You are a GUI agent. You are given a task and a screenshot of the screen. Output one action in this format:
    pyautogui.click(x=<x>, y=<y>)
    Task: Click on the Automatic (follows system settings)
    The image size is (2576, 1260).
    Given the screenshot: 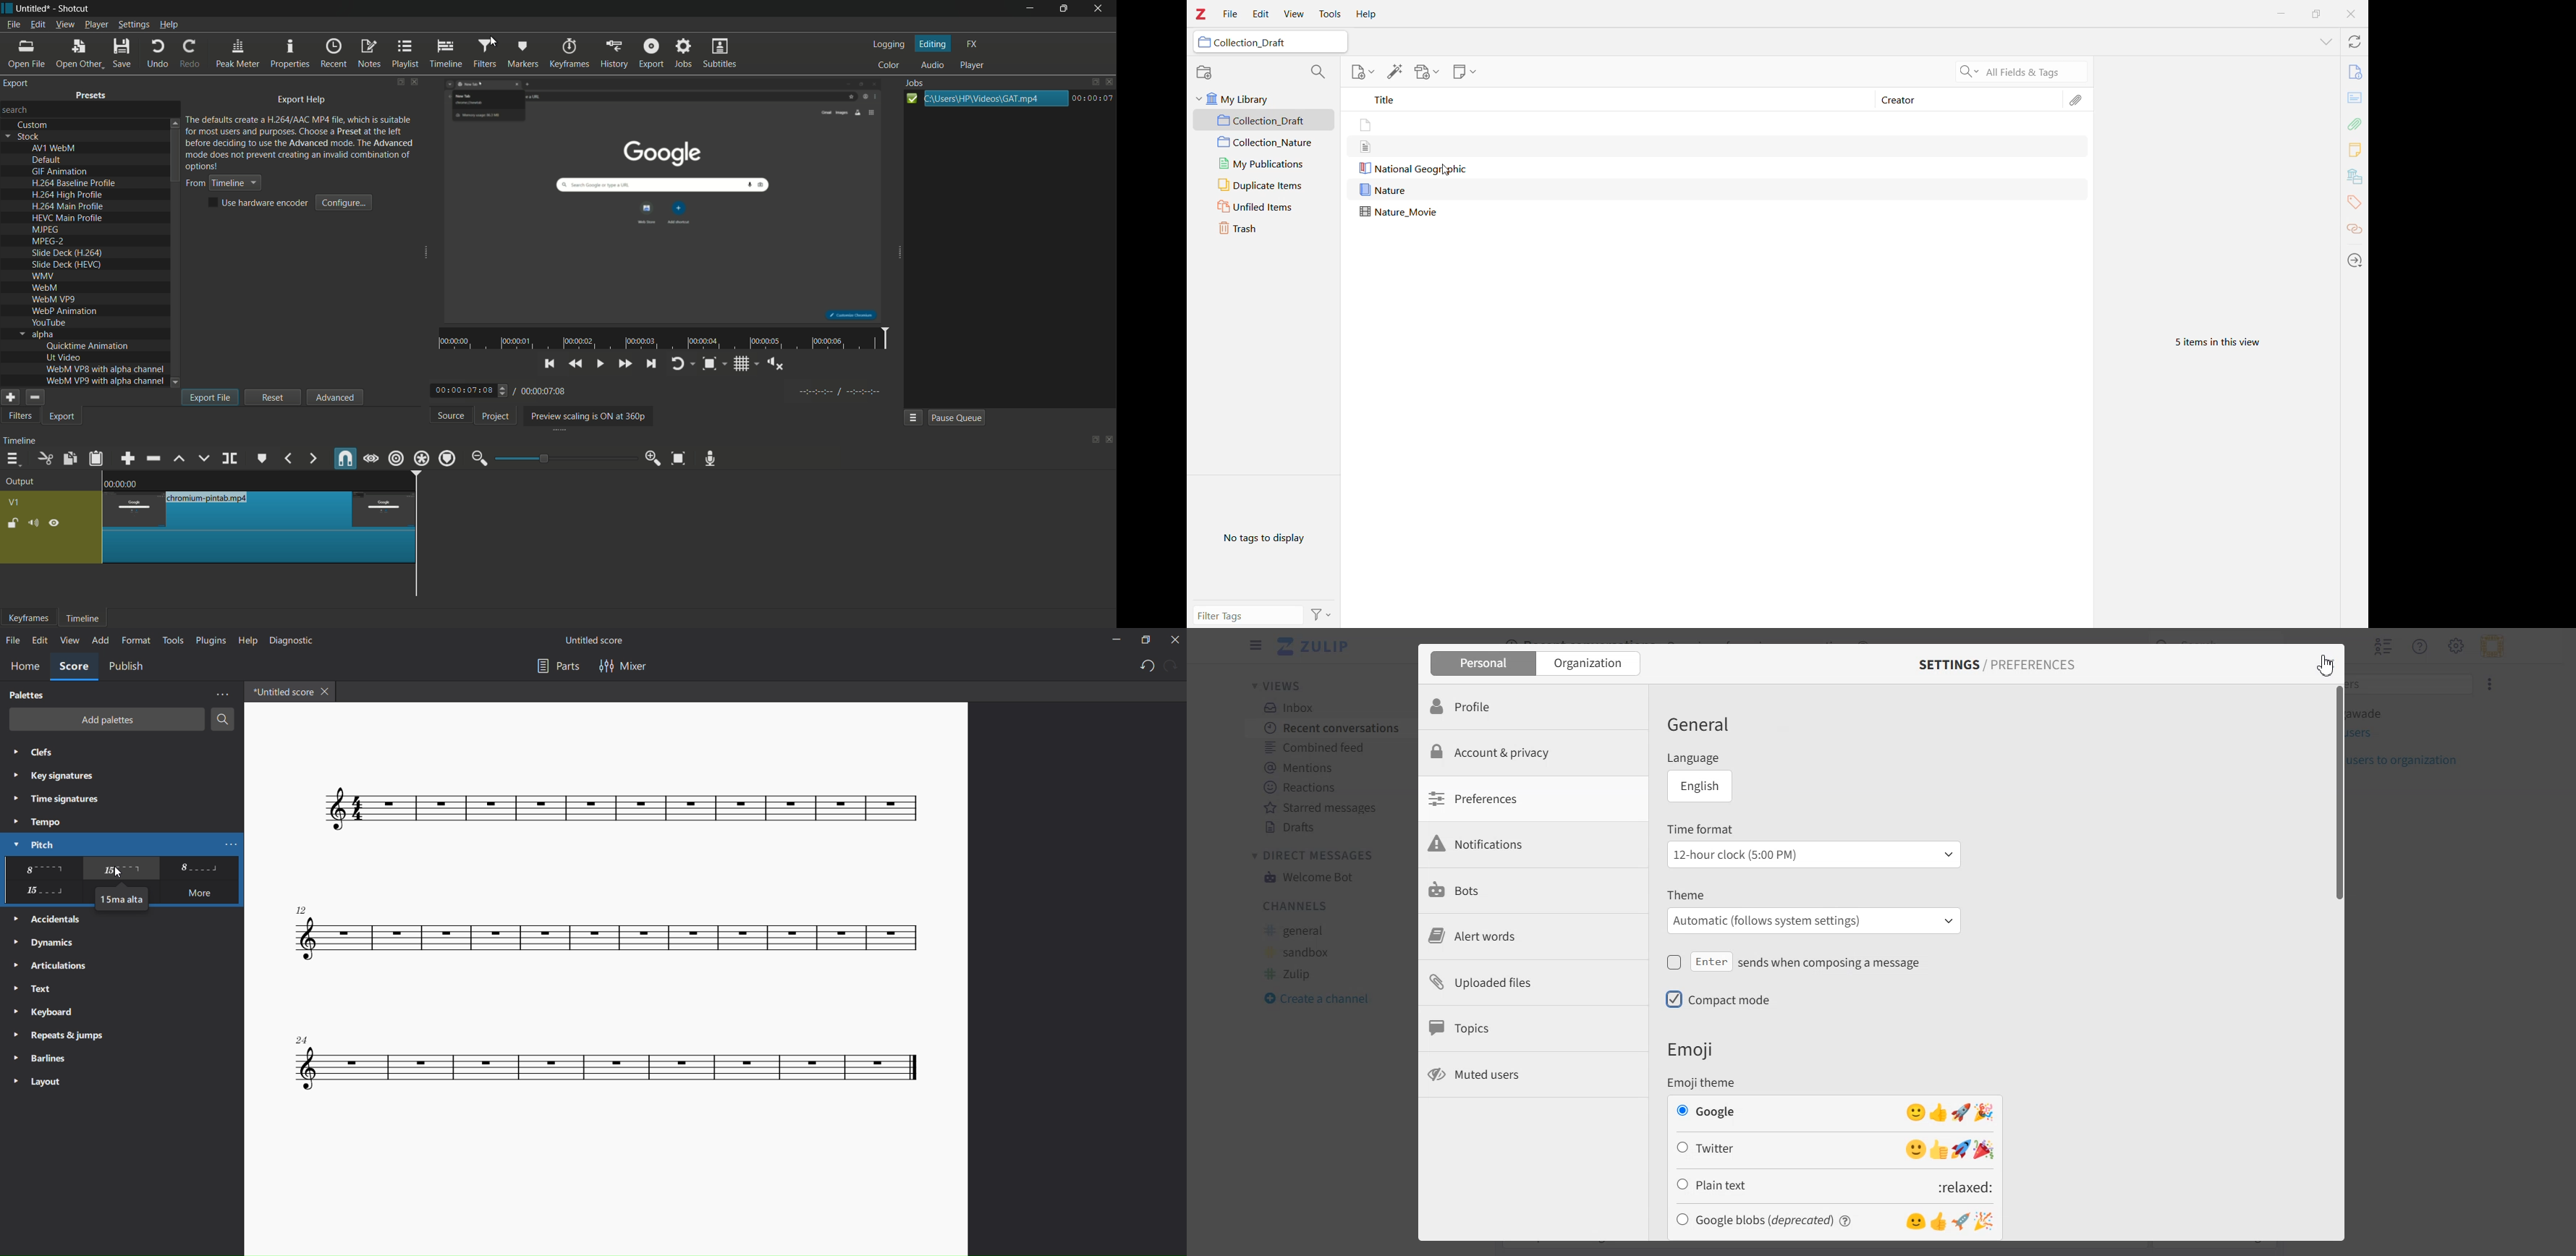 What is the action you would take?
    pyautogui.click(x=1816, y=920)
    